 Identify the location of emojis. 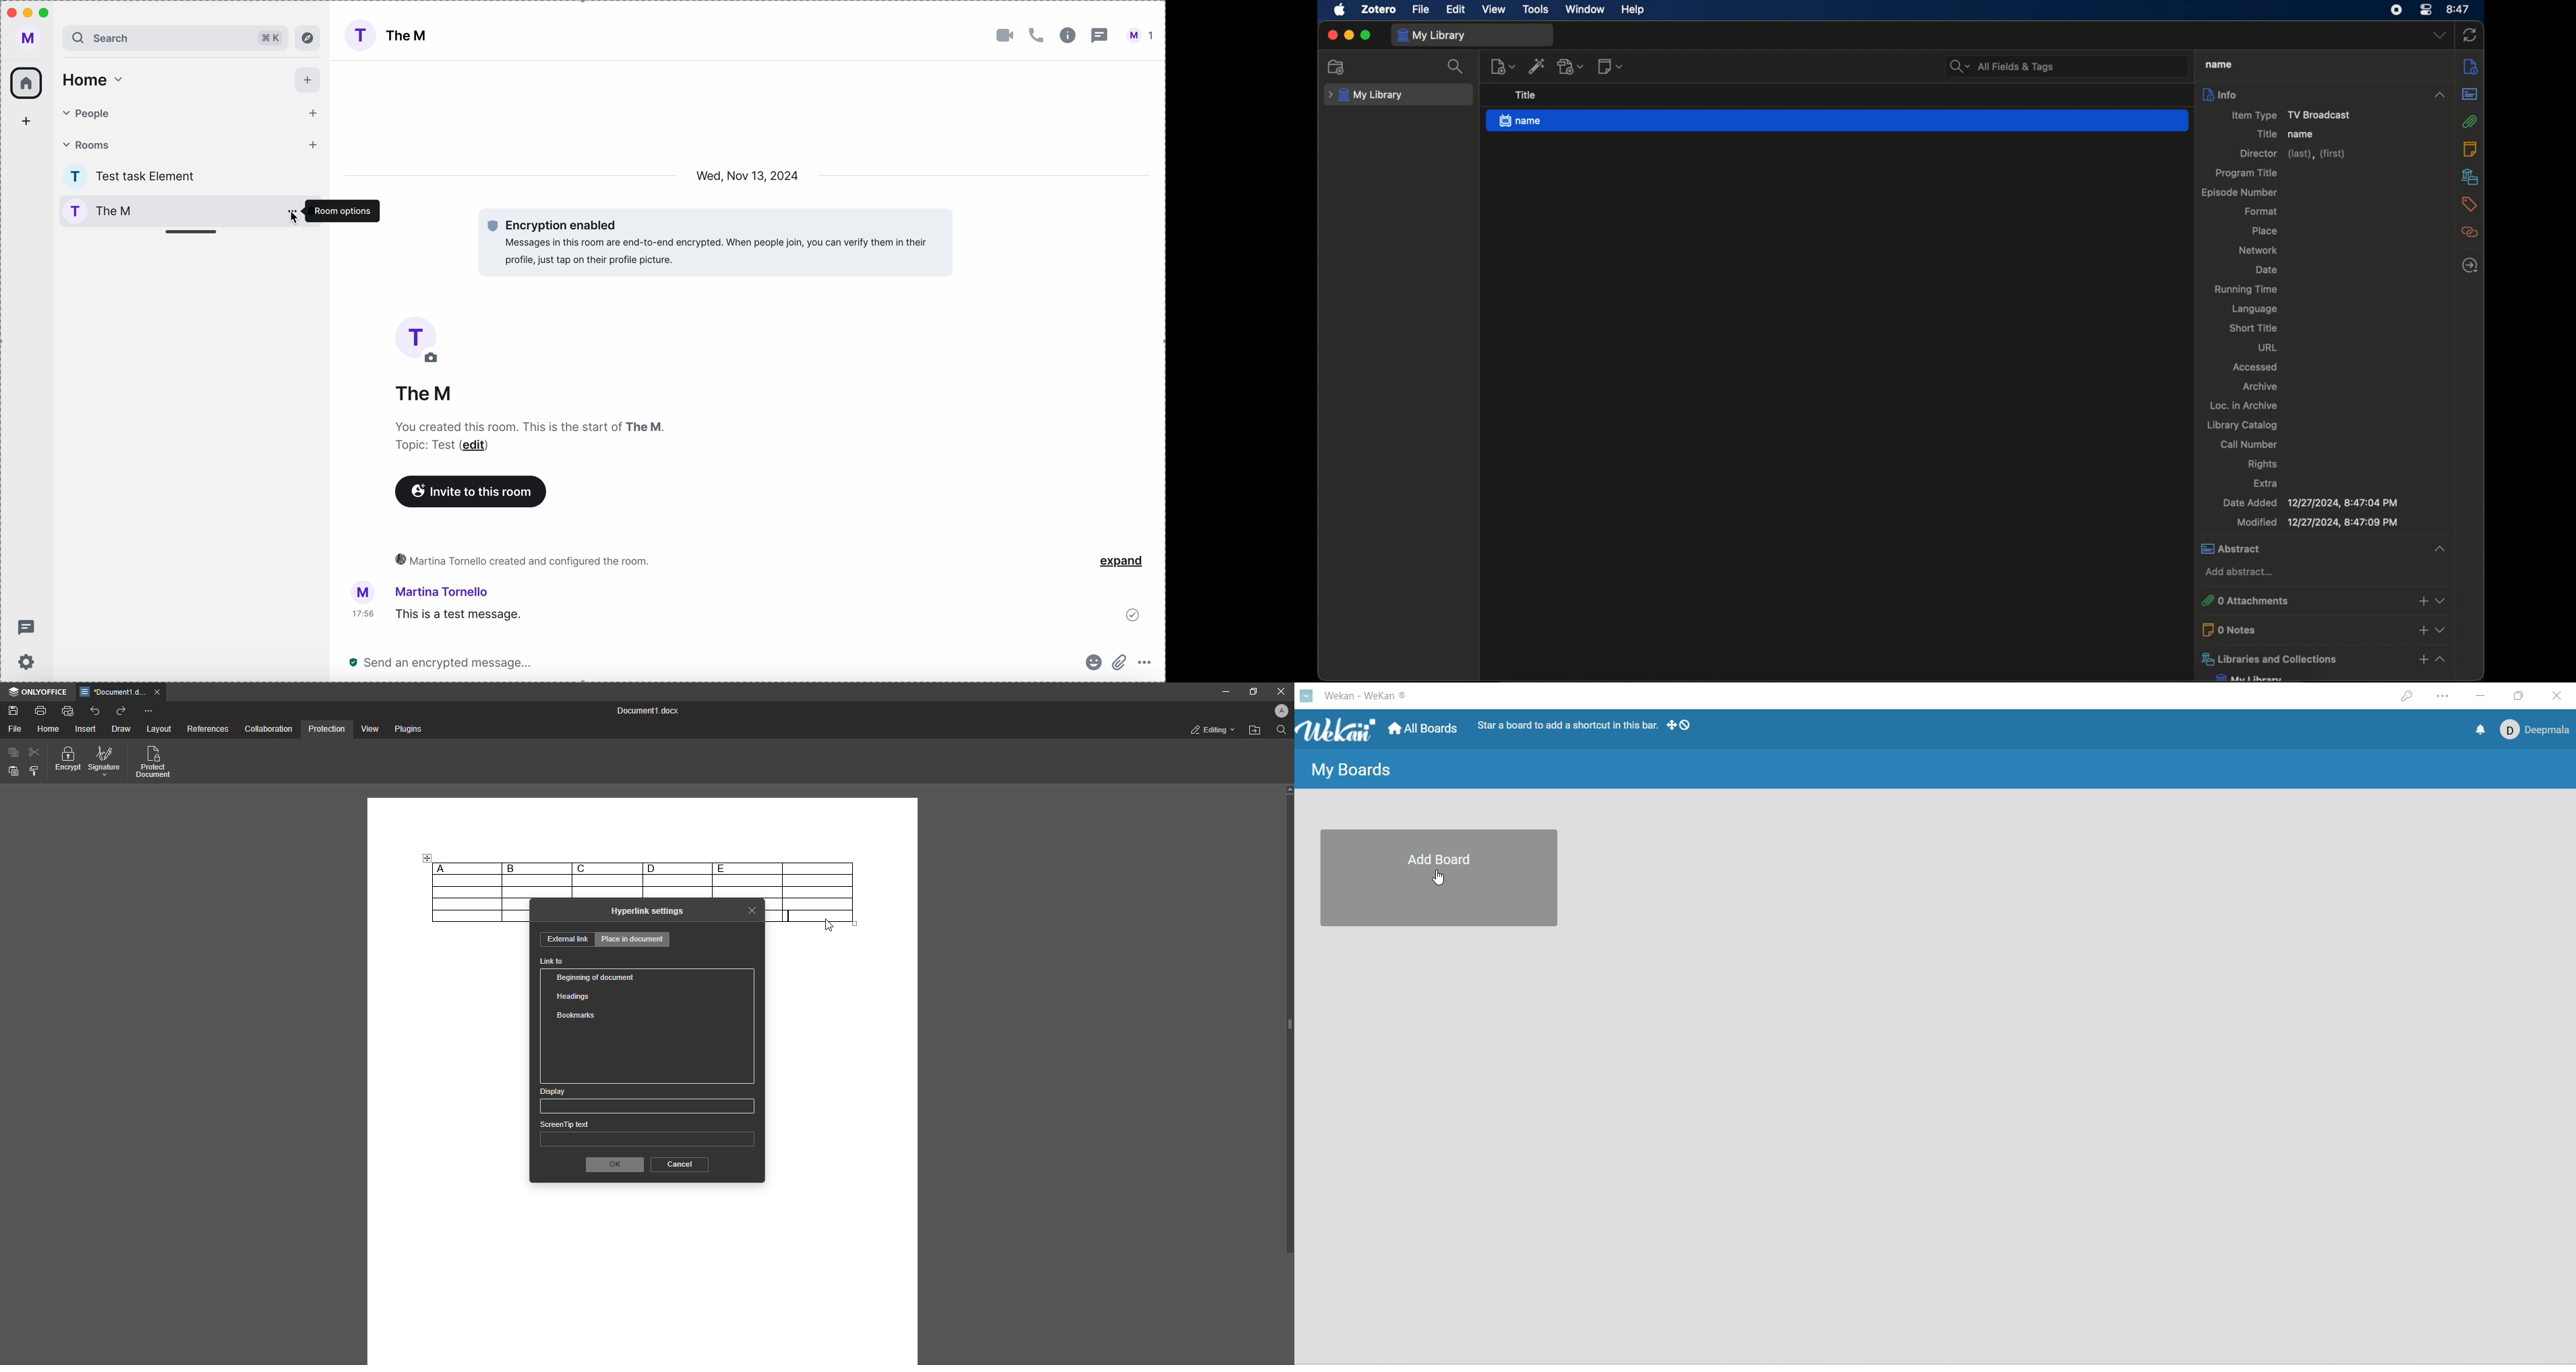
(1095, 661).